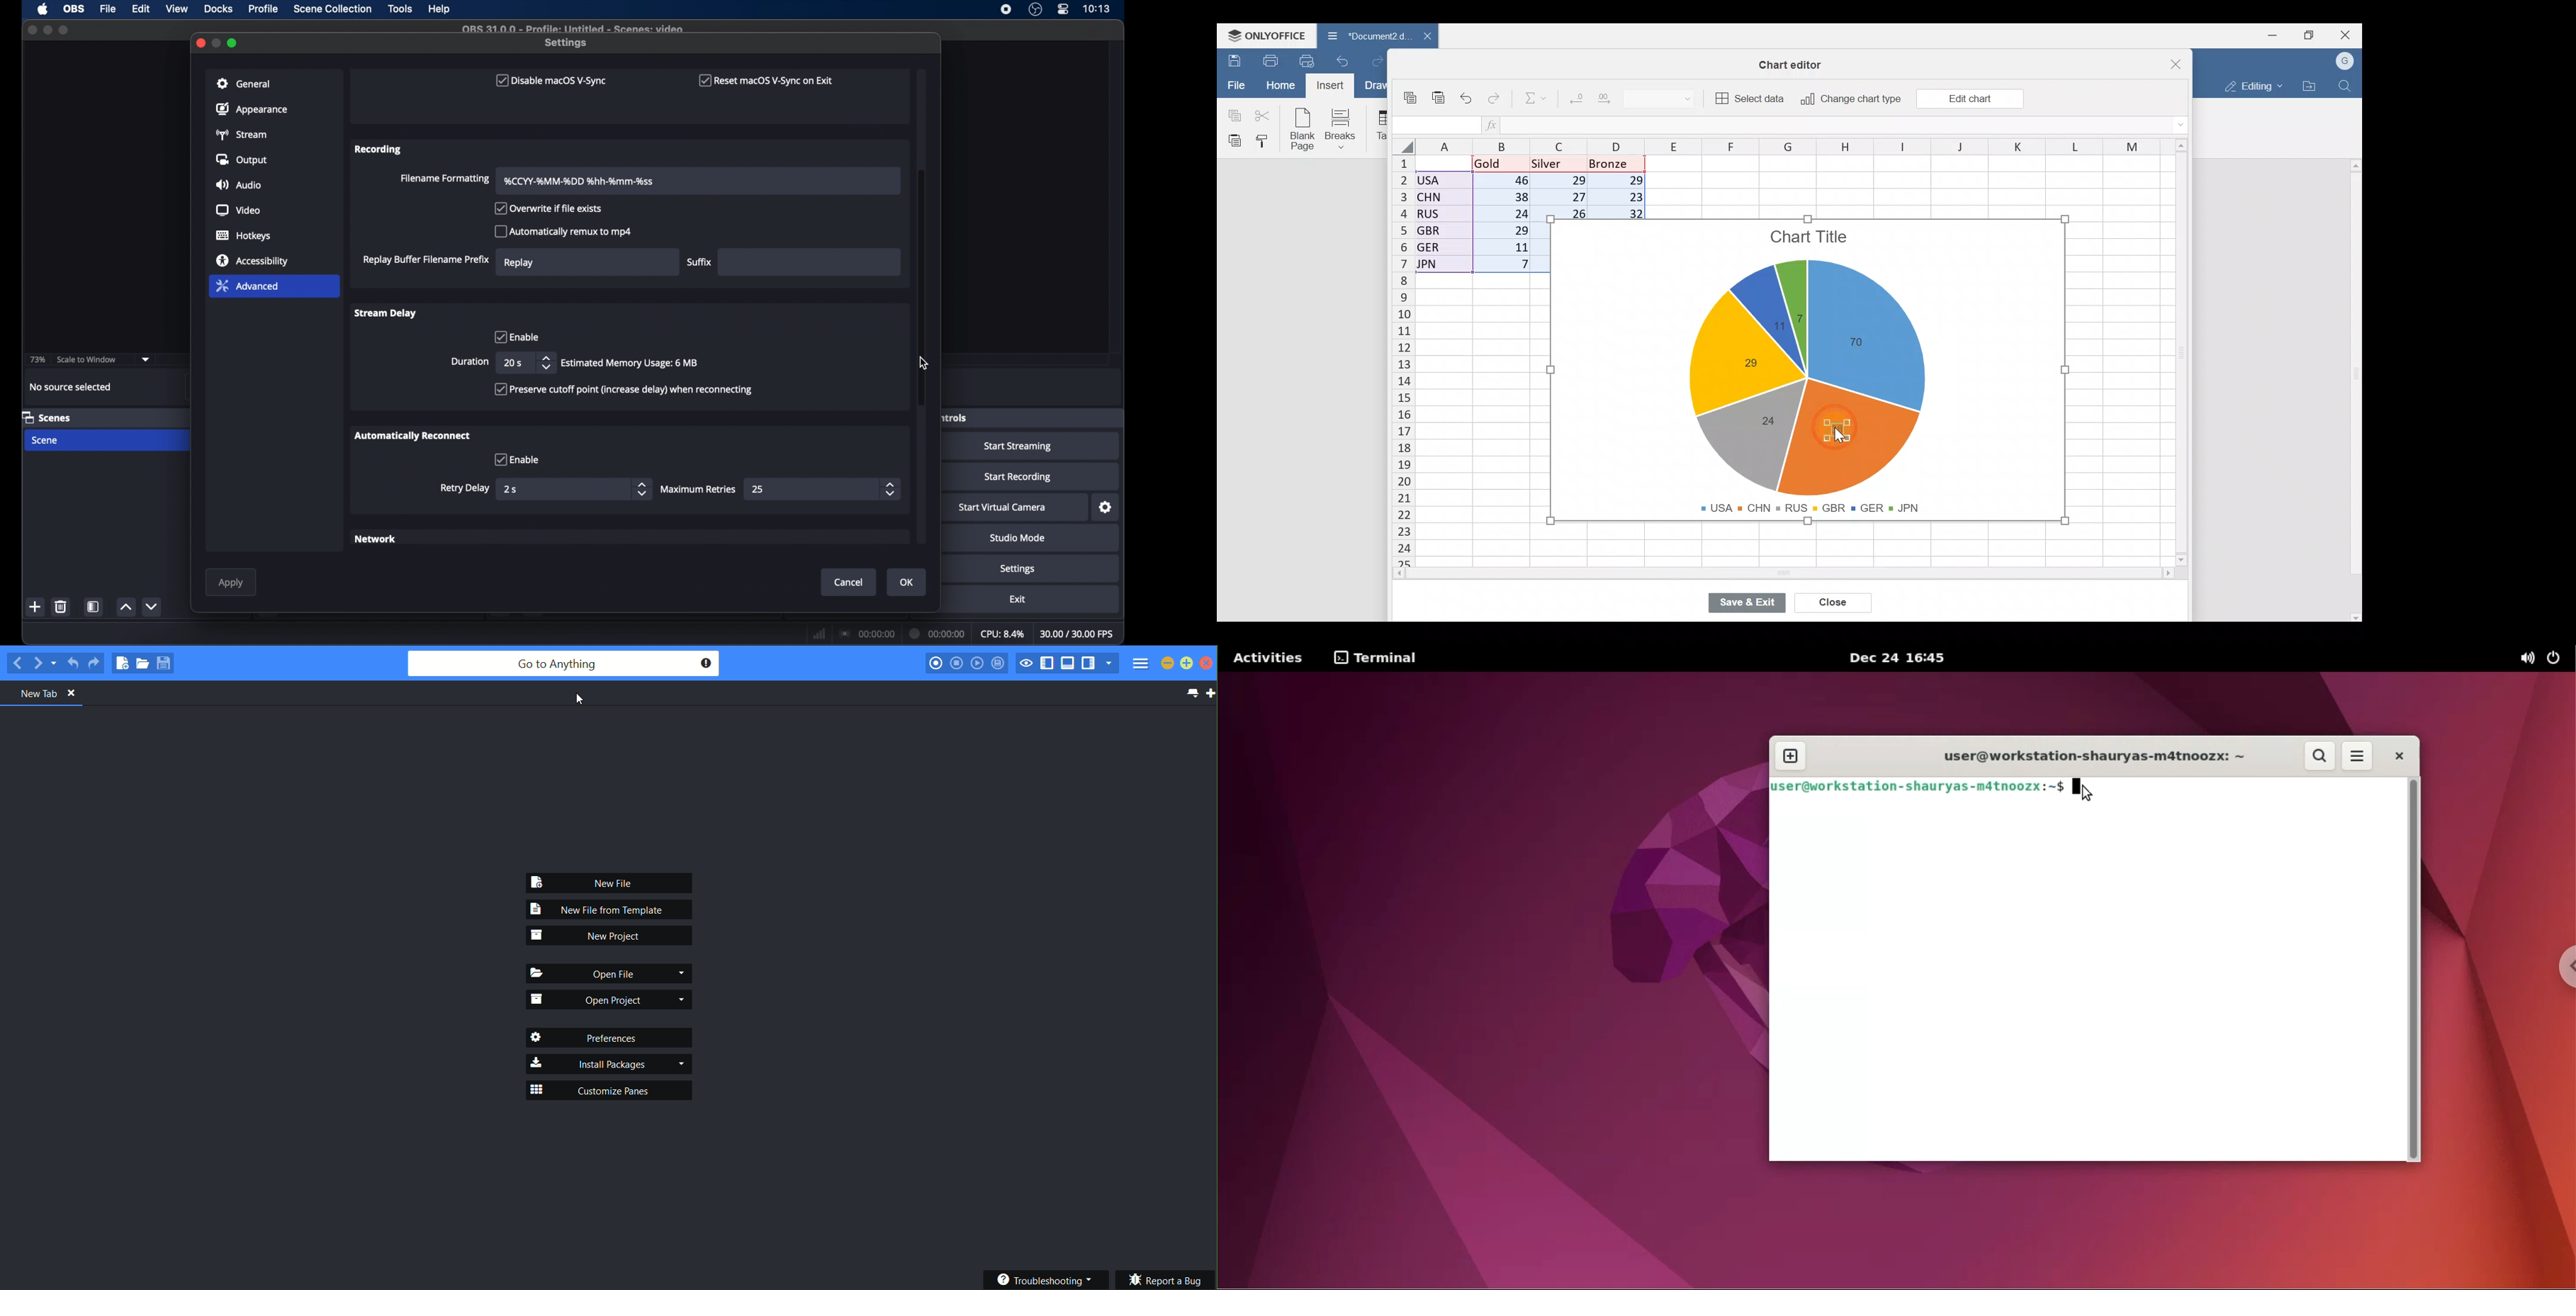 This screenshot has width=2576, height=1316. What do you see at coordinates (1801, 574) in the screenshot?
I see `Scroll bar` at bounding box center [1801, 574].